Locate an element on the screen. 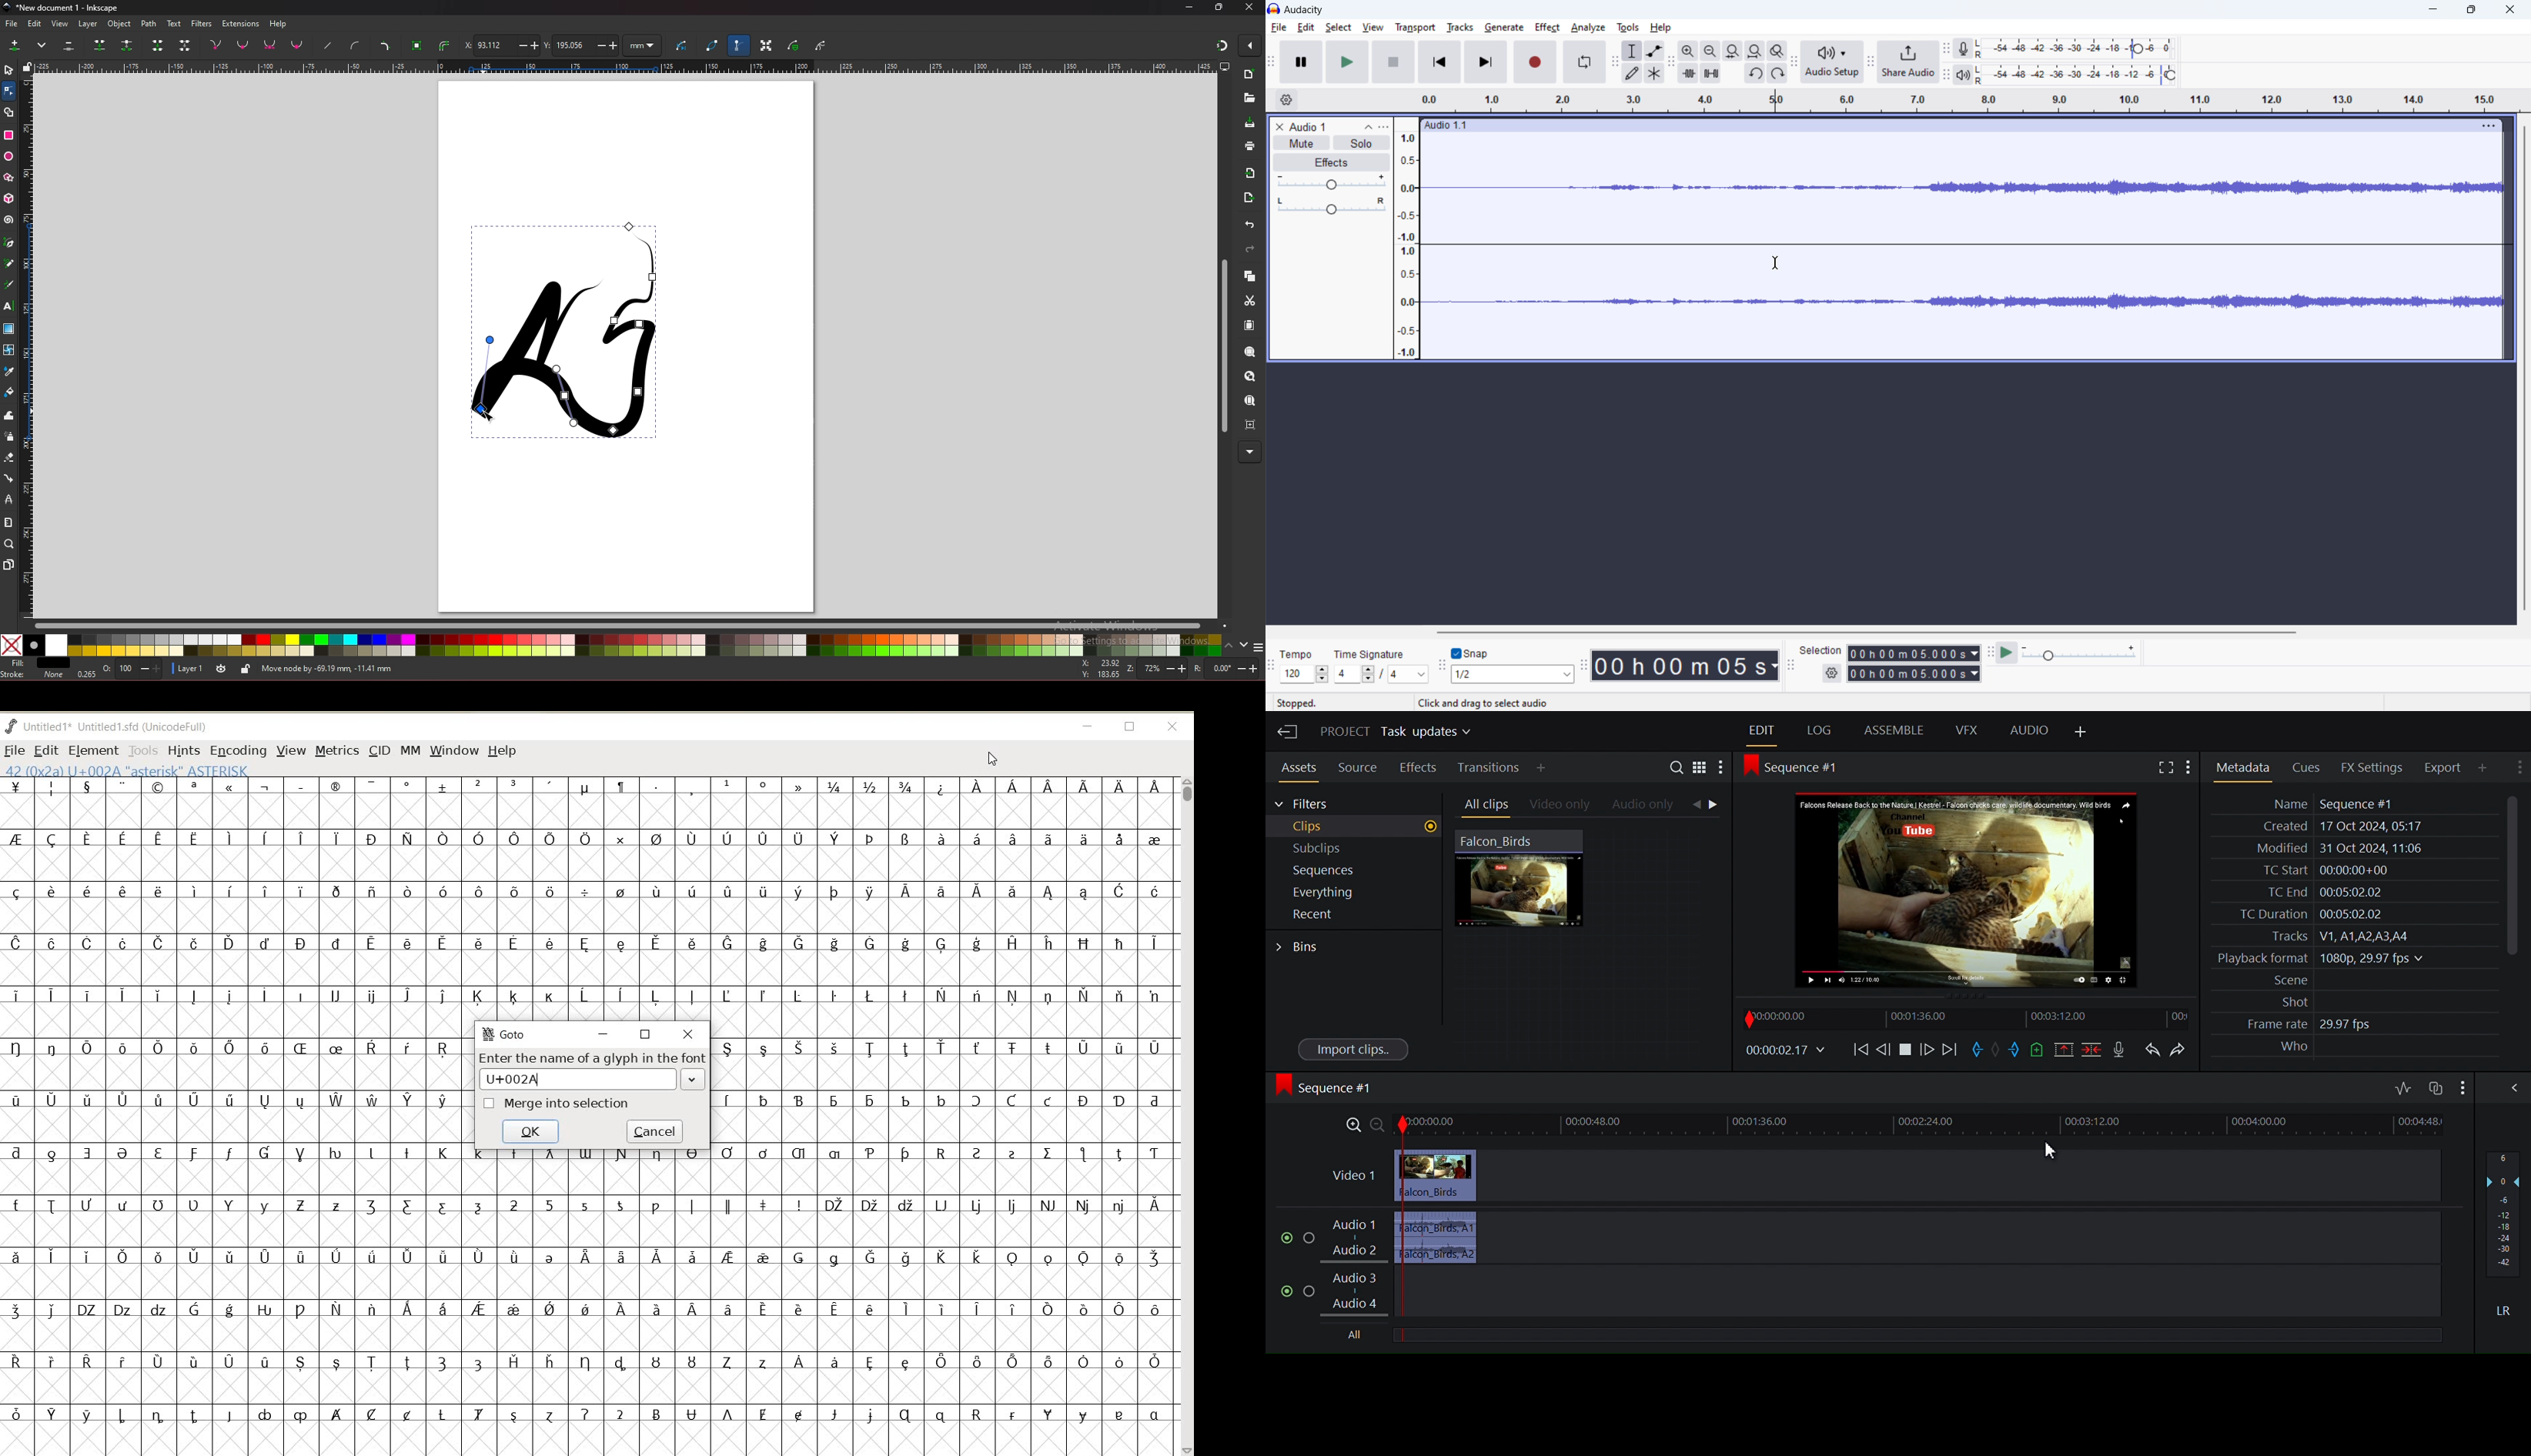 The width and height of the screenshot is (2548, 1456). Mark in is located at coordinates (1975, 1050).